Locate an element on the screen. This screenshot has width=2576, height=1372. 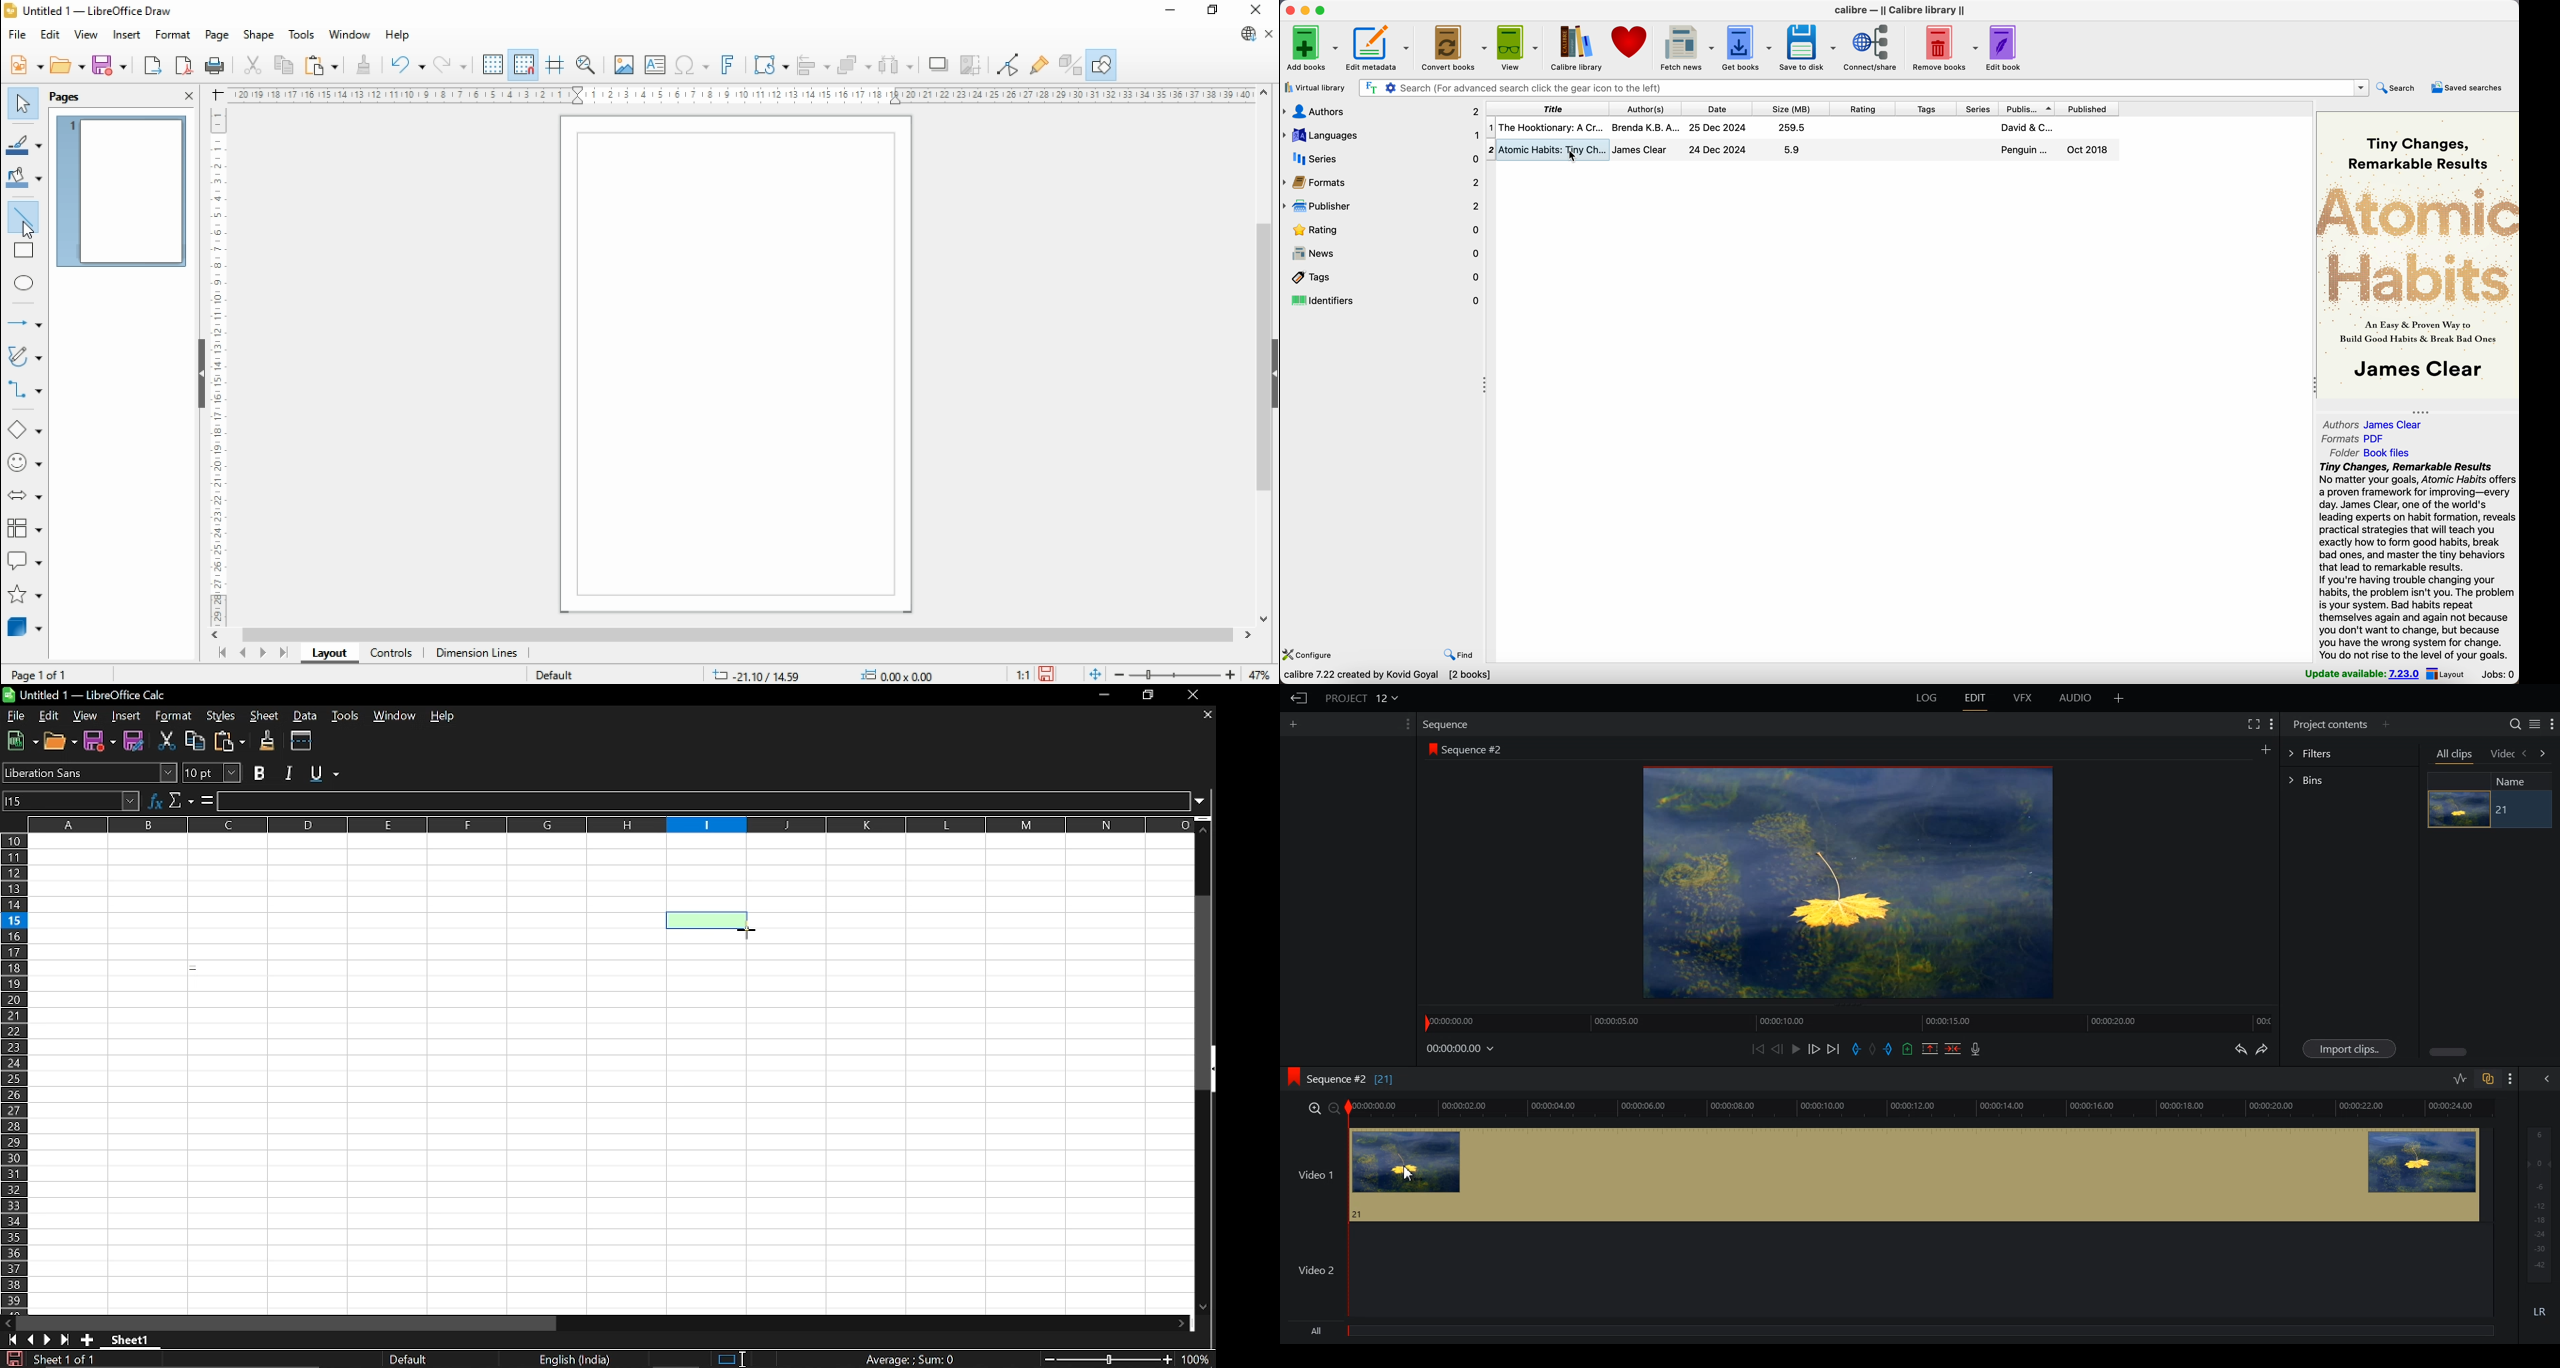
page 1 of 1 is located at coordinates (41, 673).